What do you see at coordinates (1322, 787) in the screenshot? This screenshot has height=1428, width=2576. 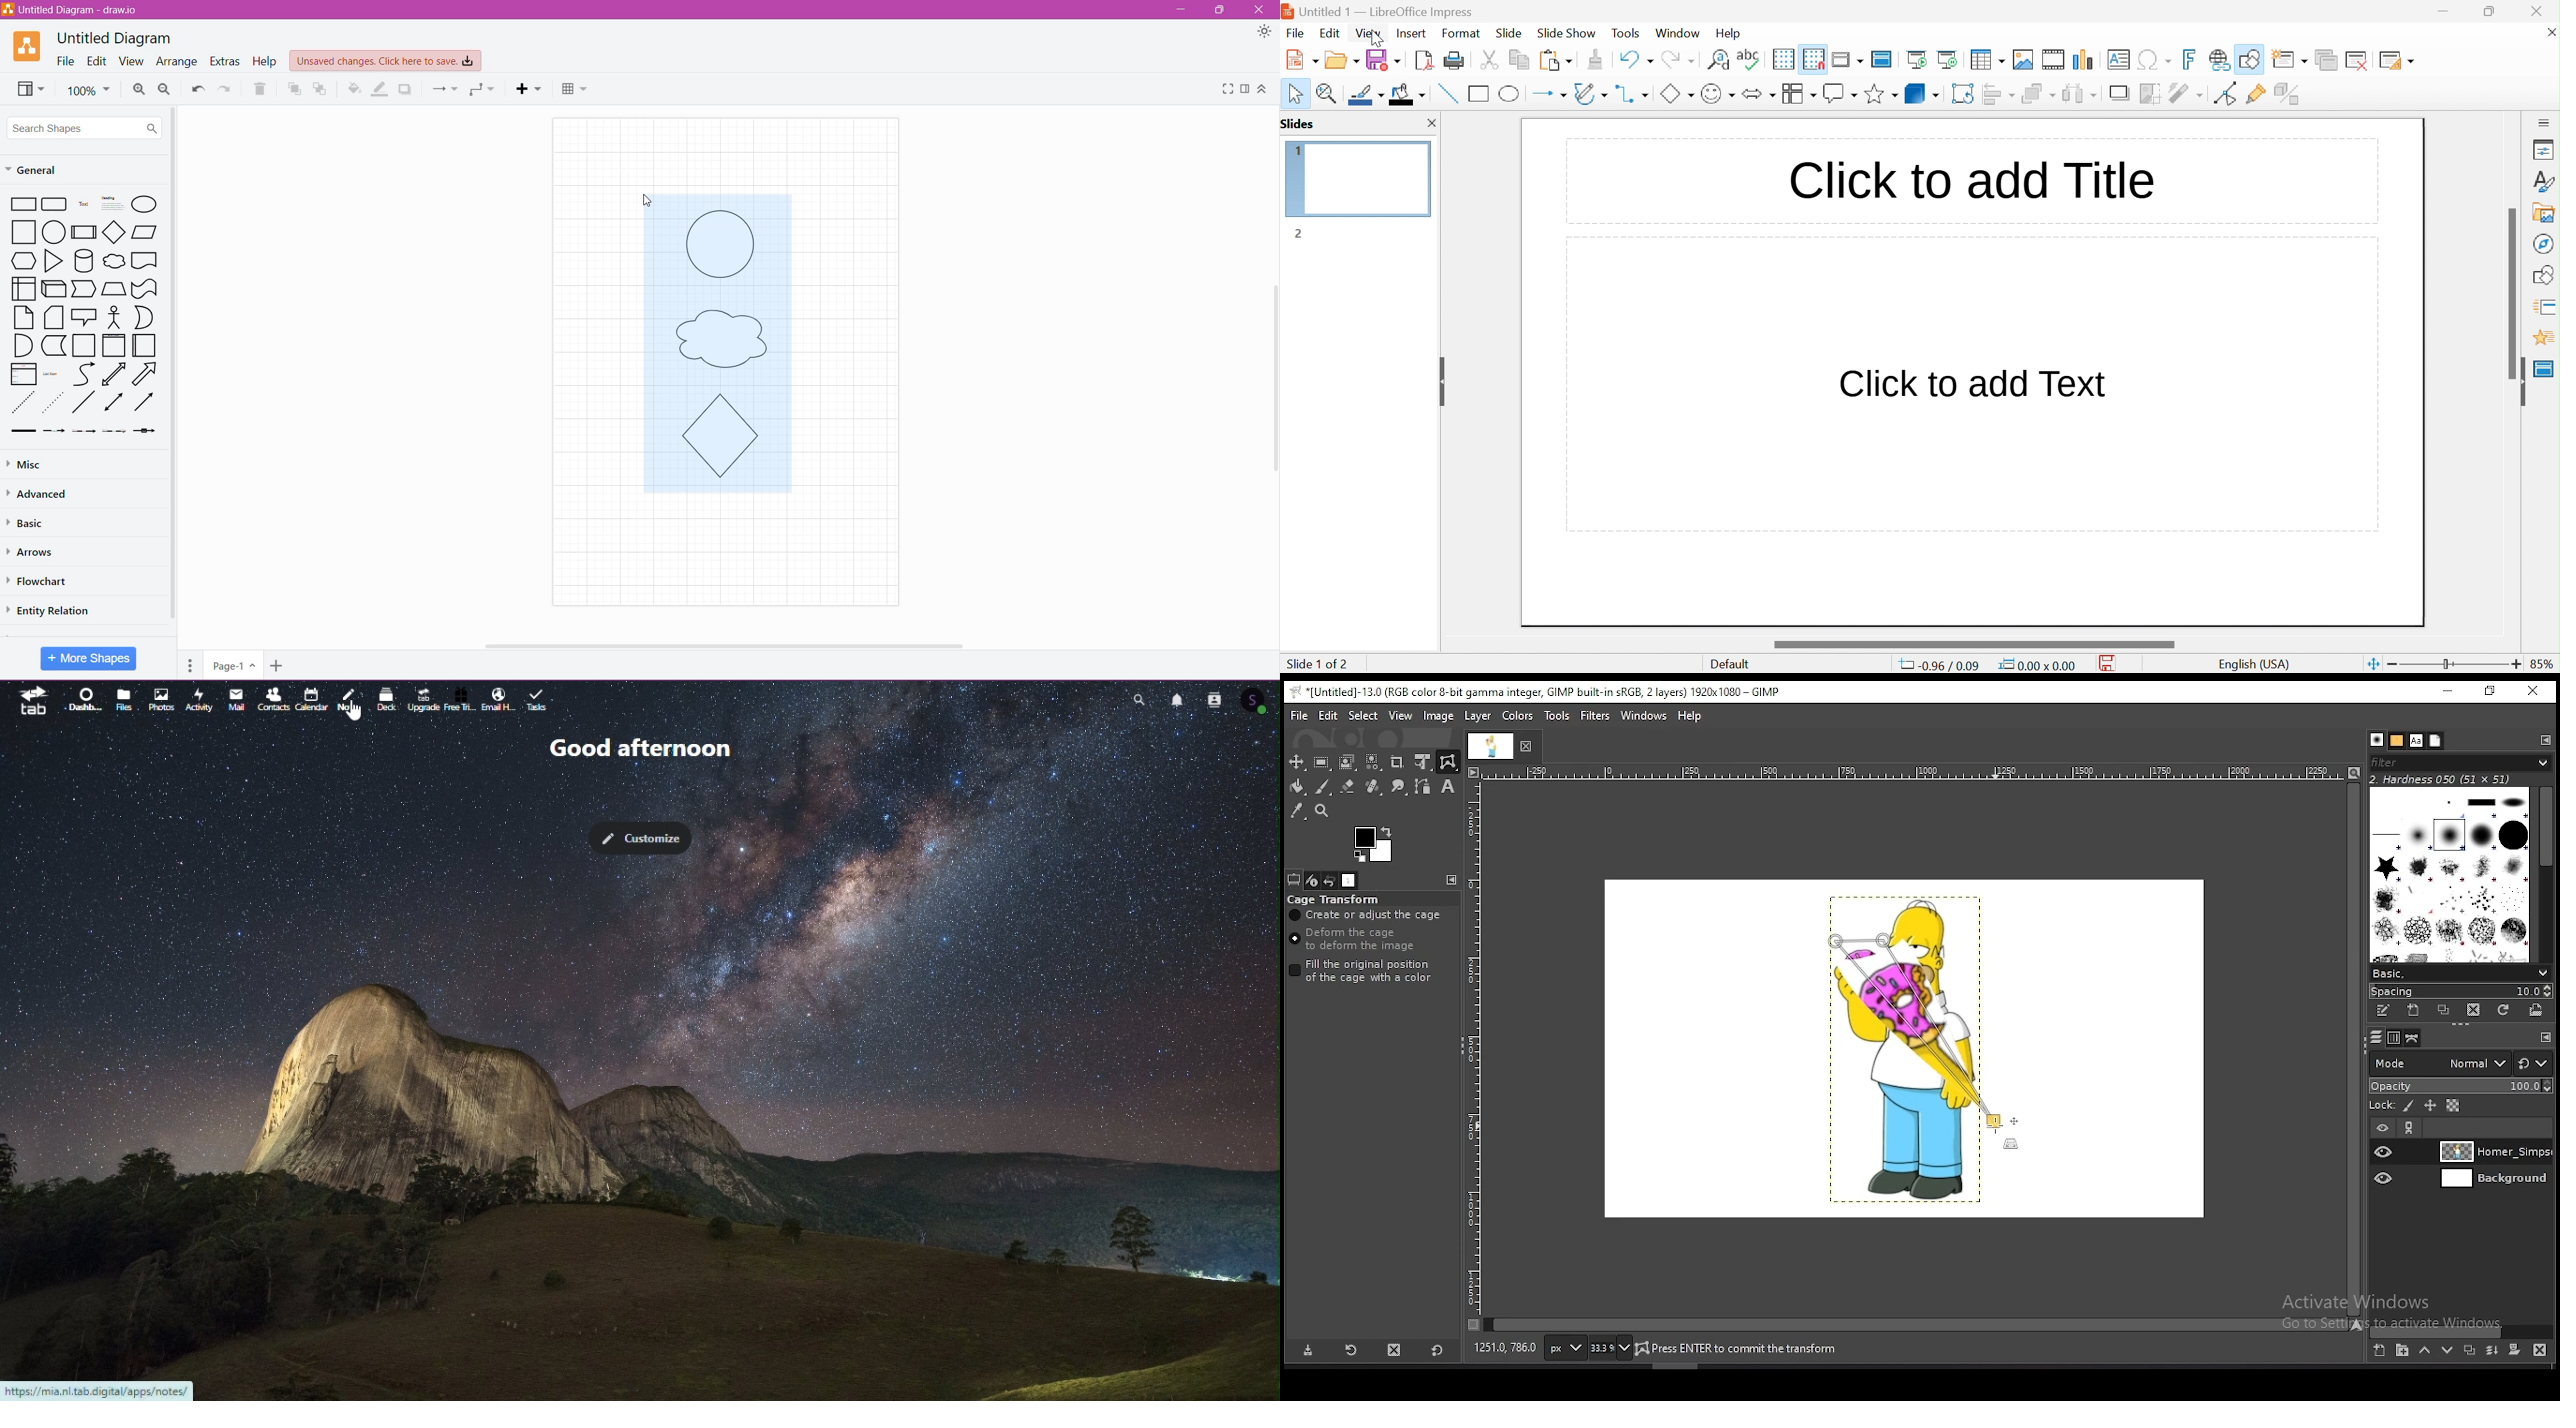 I see `paintbrush tool` at bounding box center [1322, 787].